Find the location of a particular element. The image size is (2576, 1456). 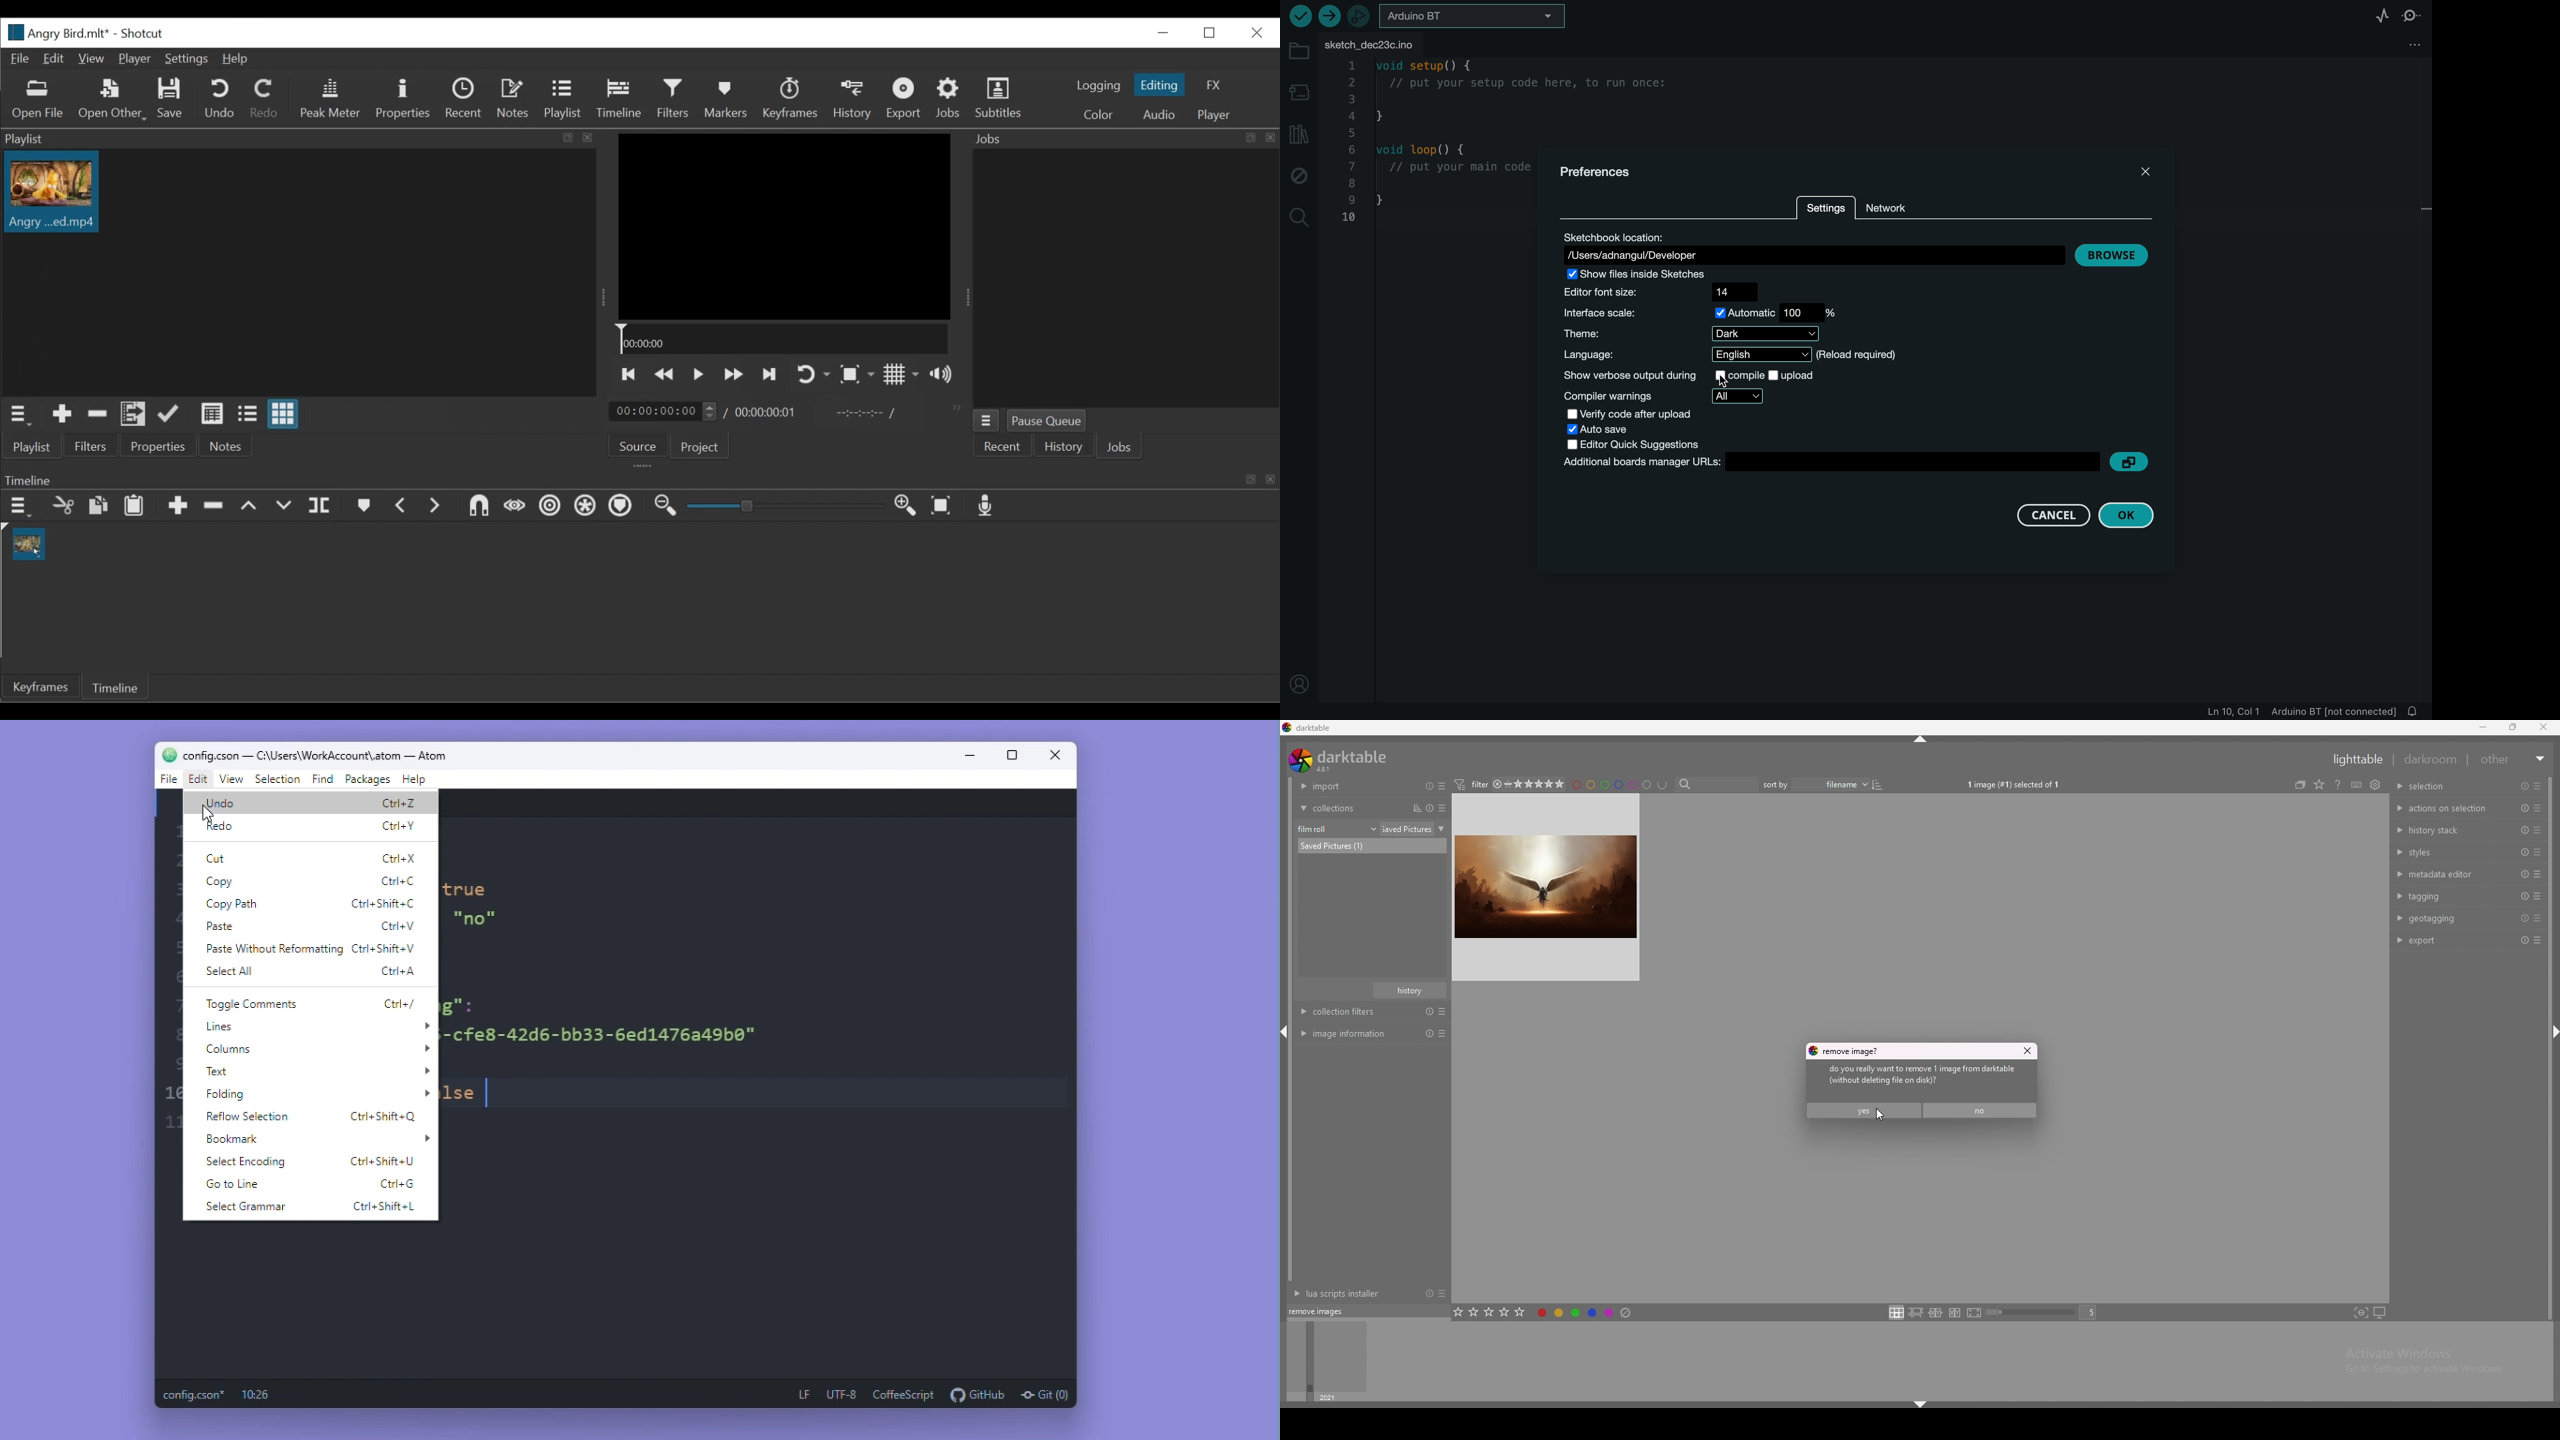

resize is located at coordinates (2515, 727).